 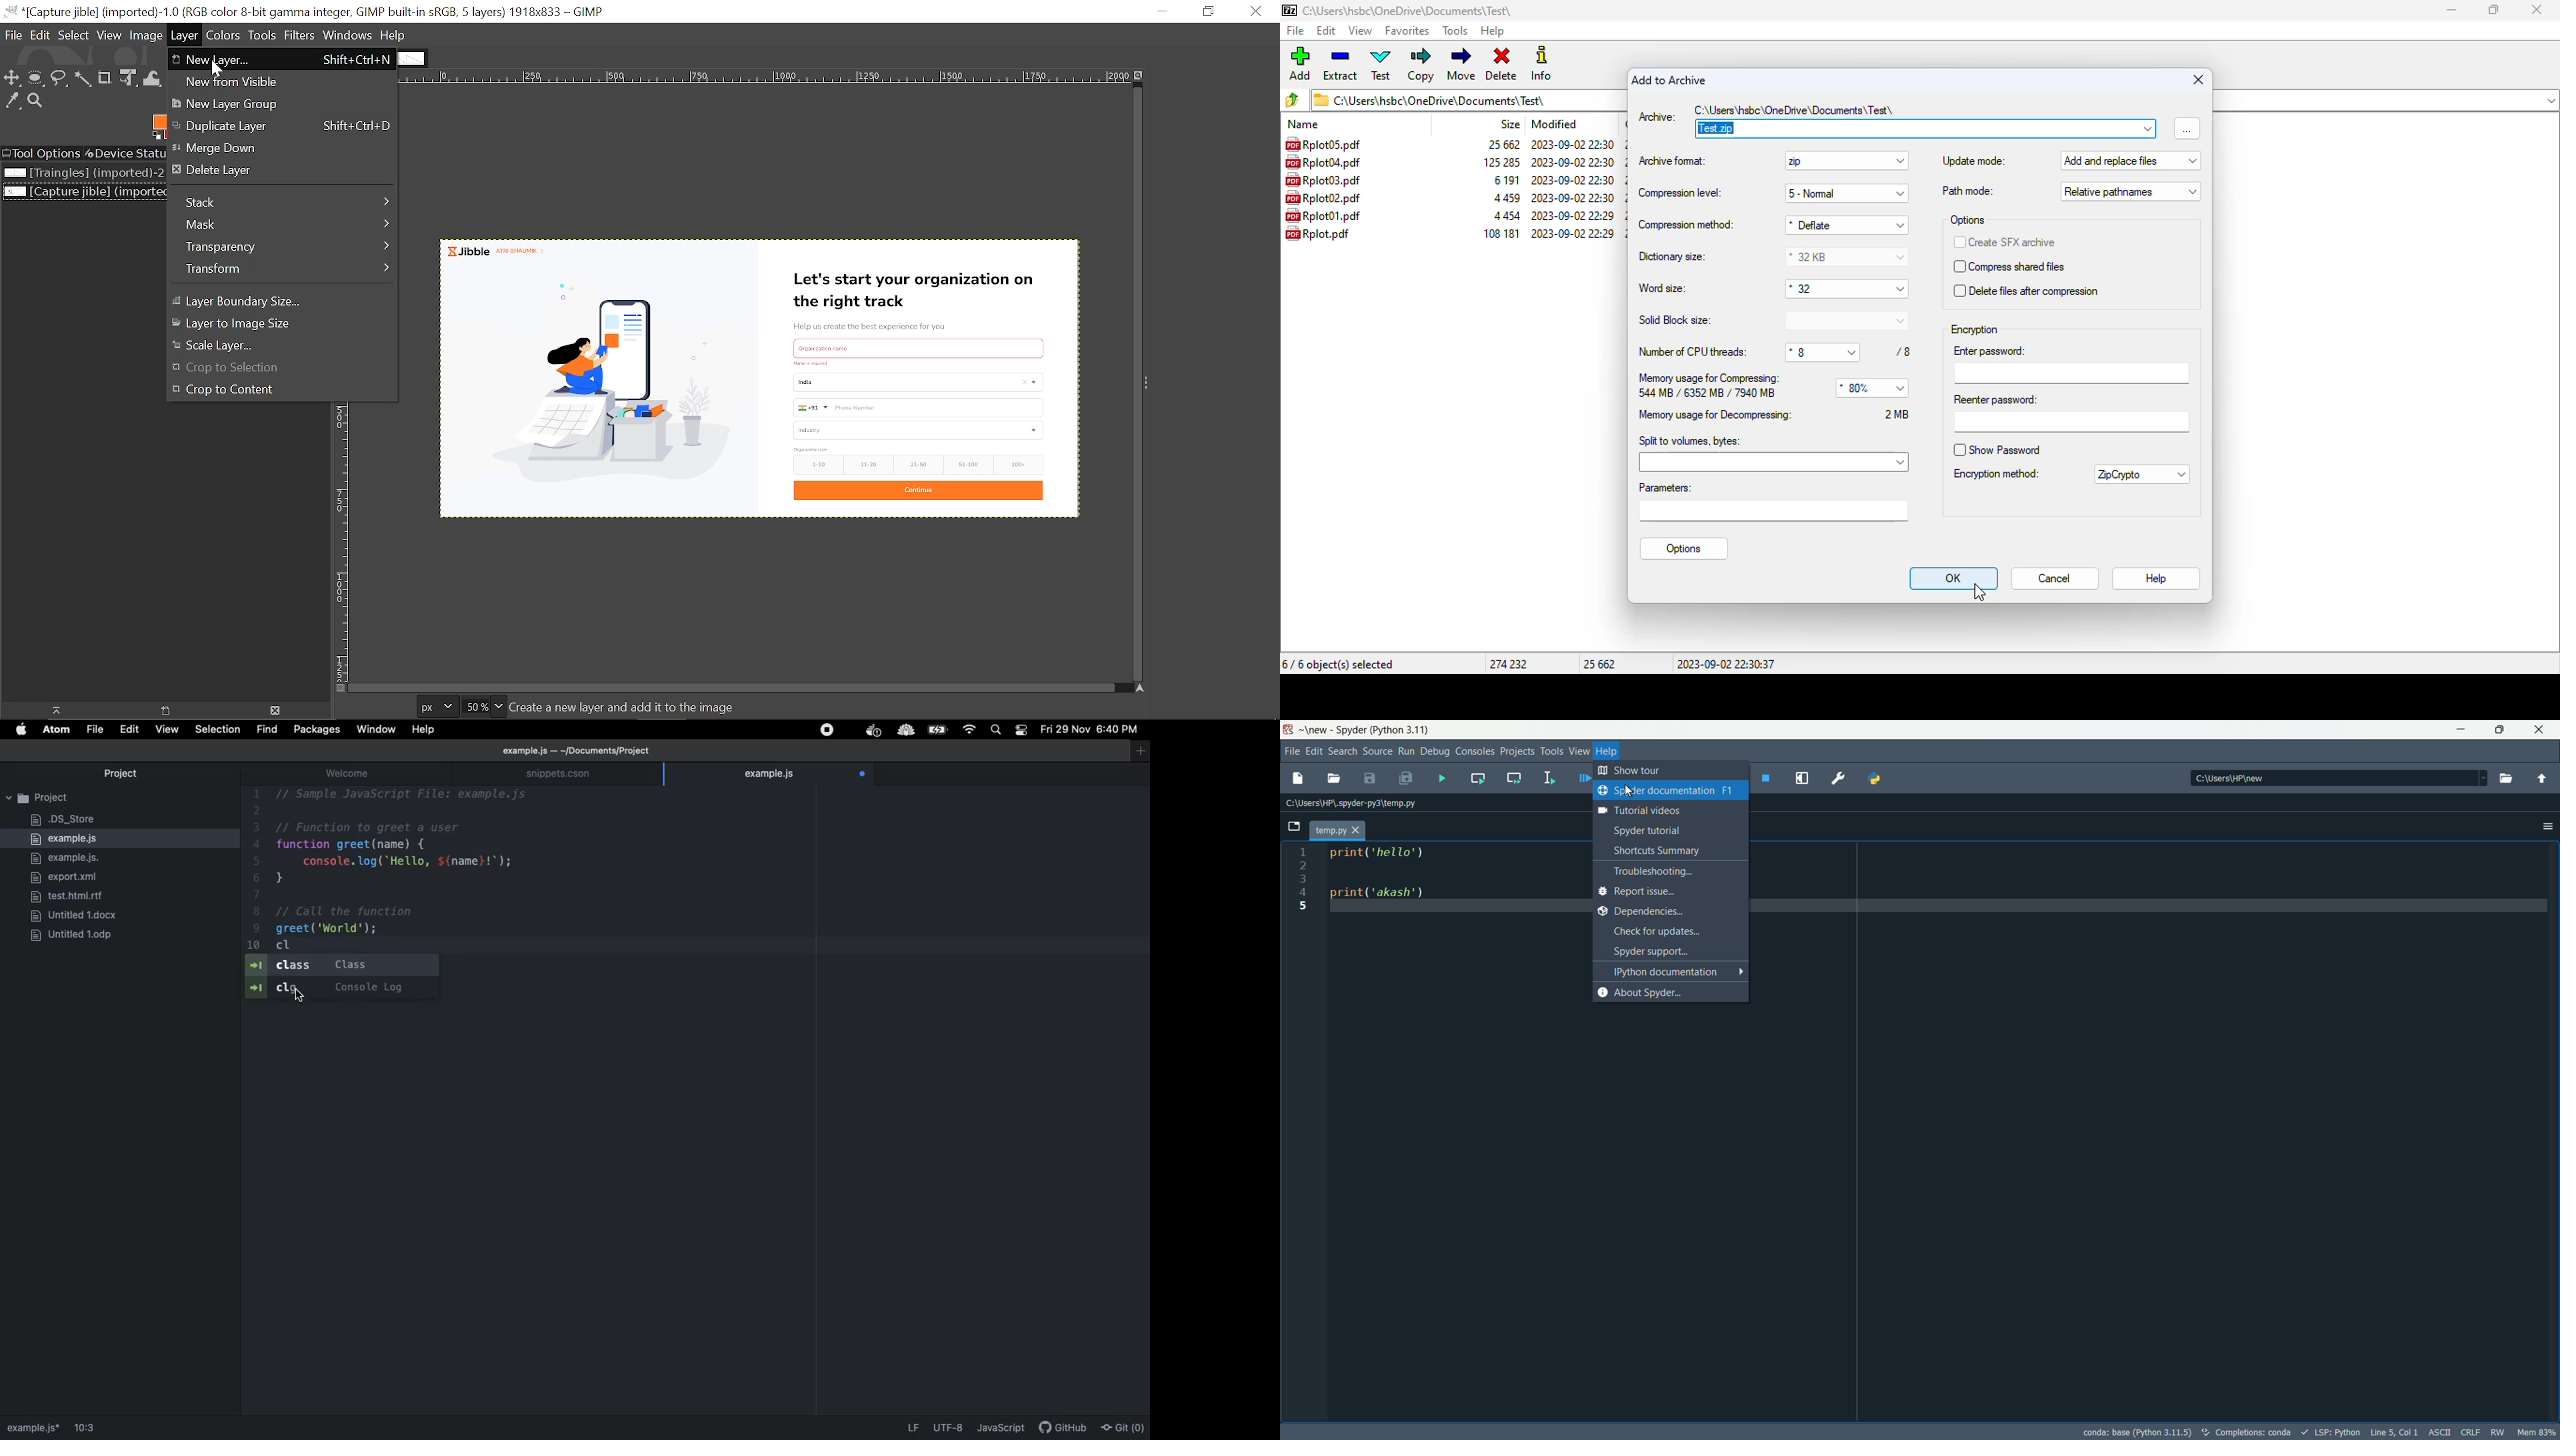 I want to click on Edit, so click(x=38, y=35).